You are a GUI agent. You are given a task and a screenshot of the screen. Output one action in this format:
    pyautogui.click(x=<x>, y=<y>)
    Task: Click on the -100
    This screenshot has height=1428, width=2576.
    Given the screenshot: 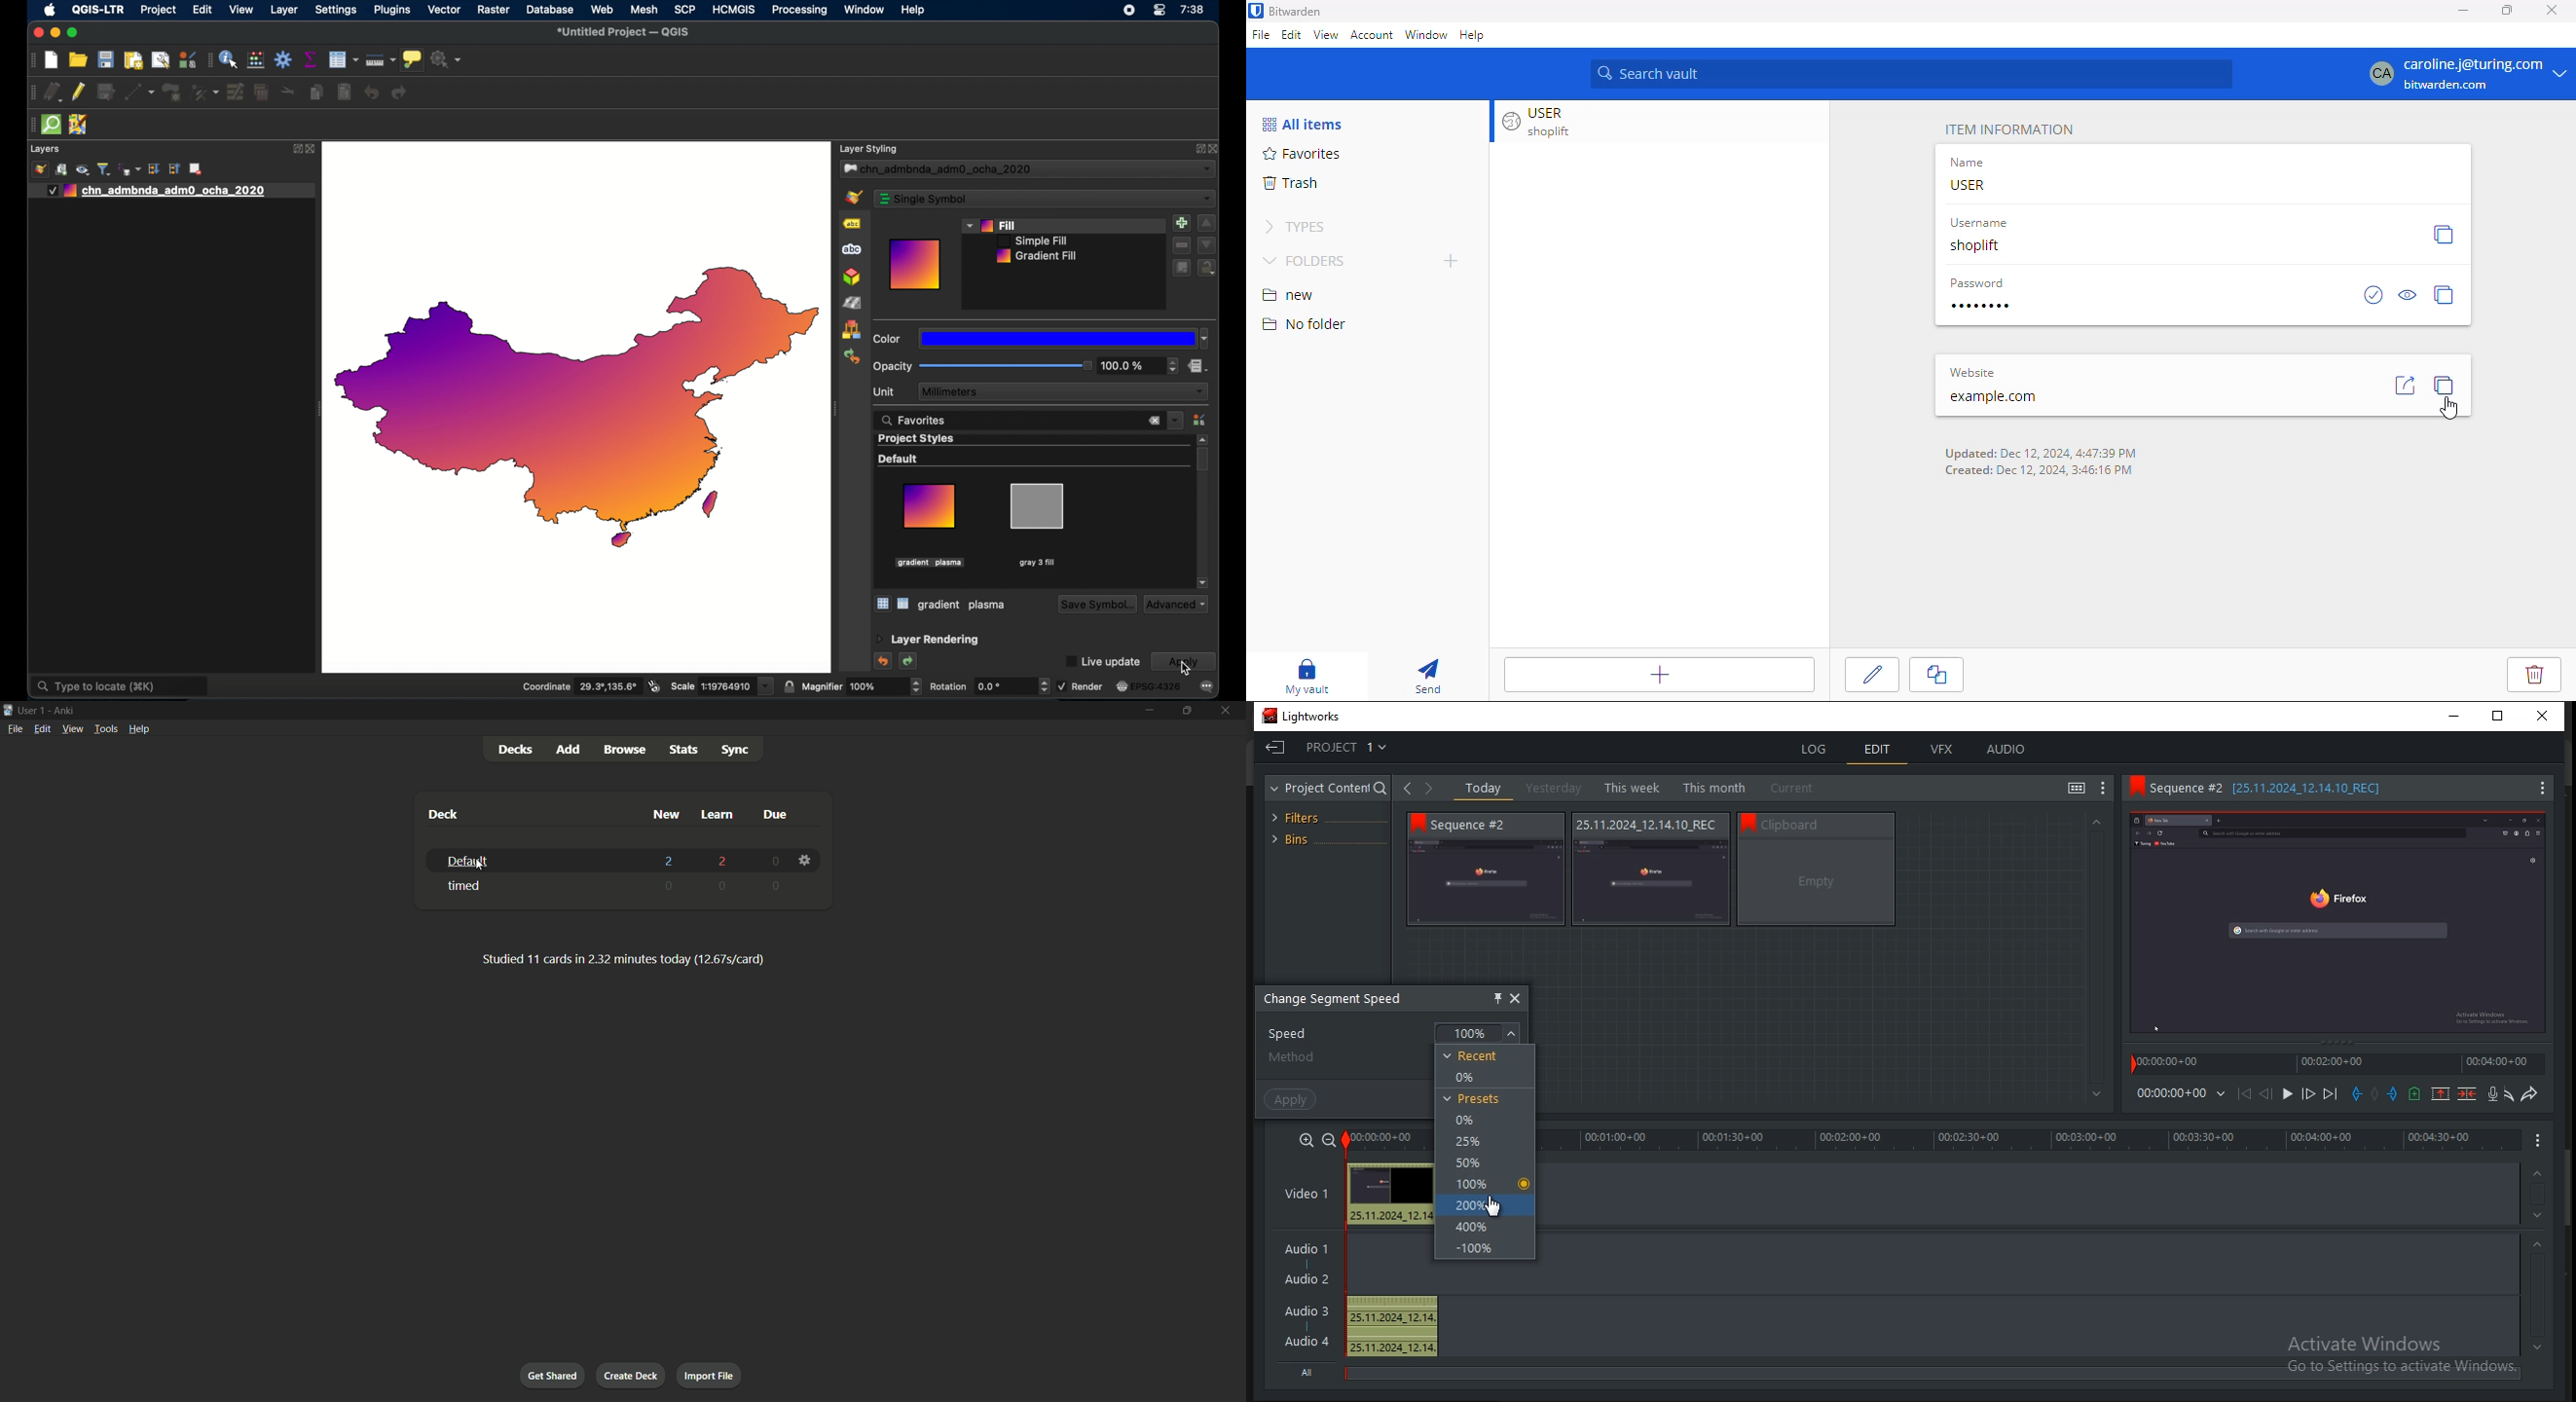 What is the action you would take?
    pyautogui.click(x=1479, y=1249)
    